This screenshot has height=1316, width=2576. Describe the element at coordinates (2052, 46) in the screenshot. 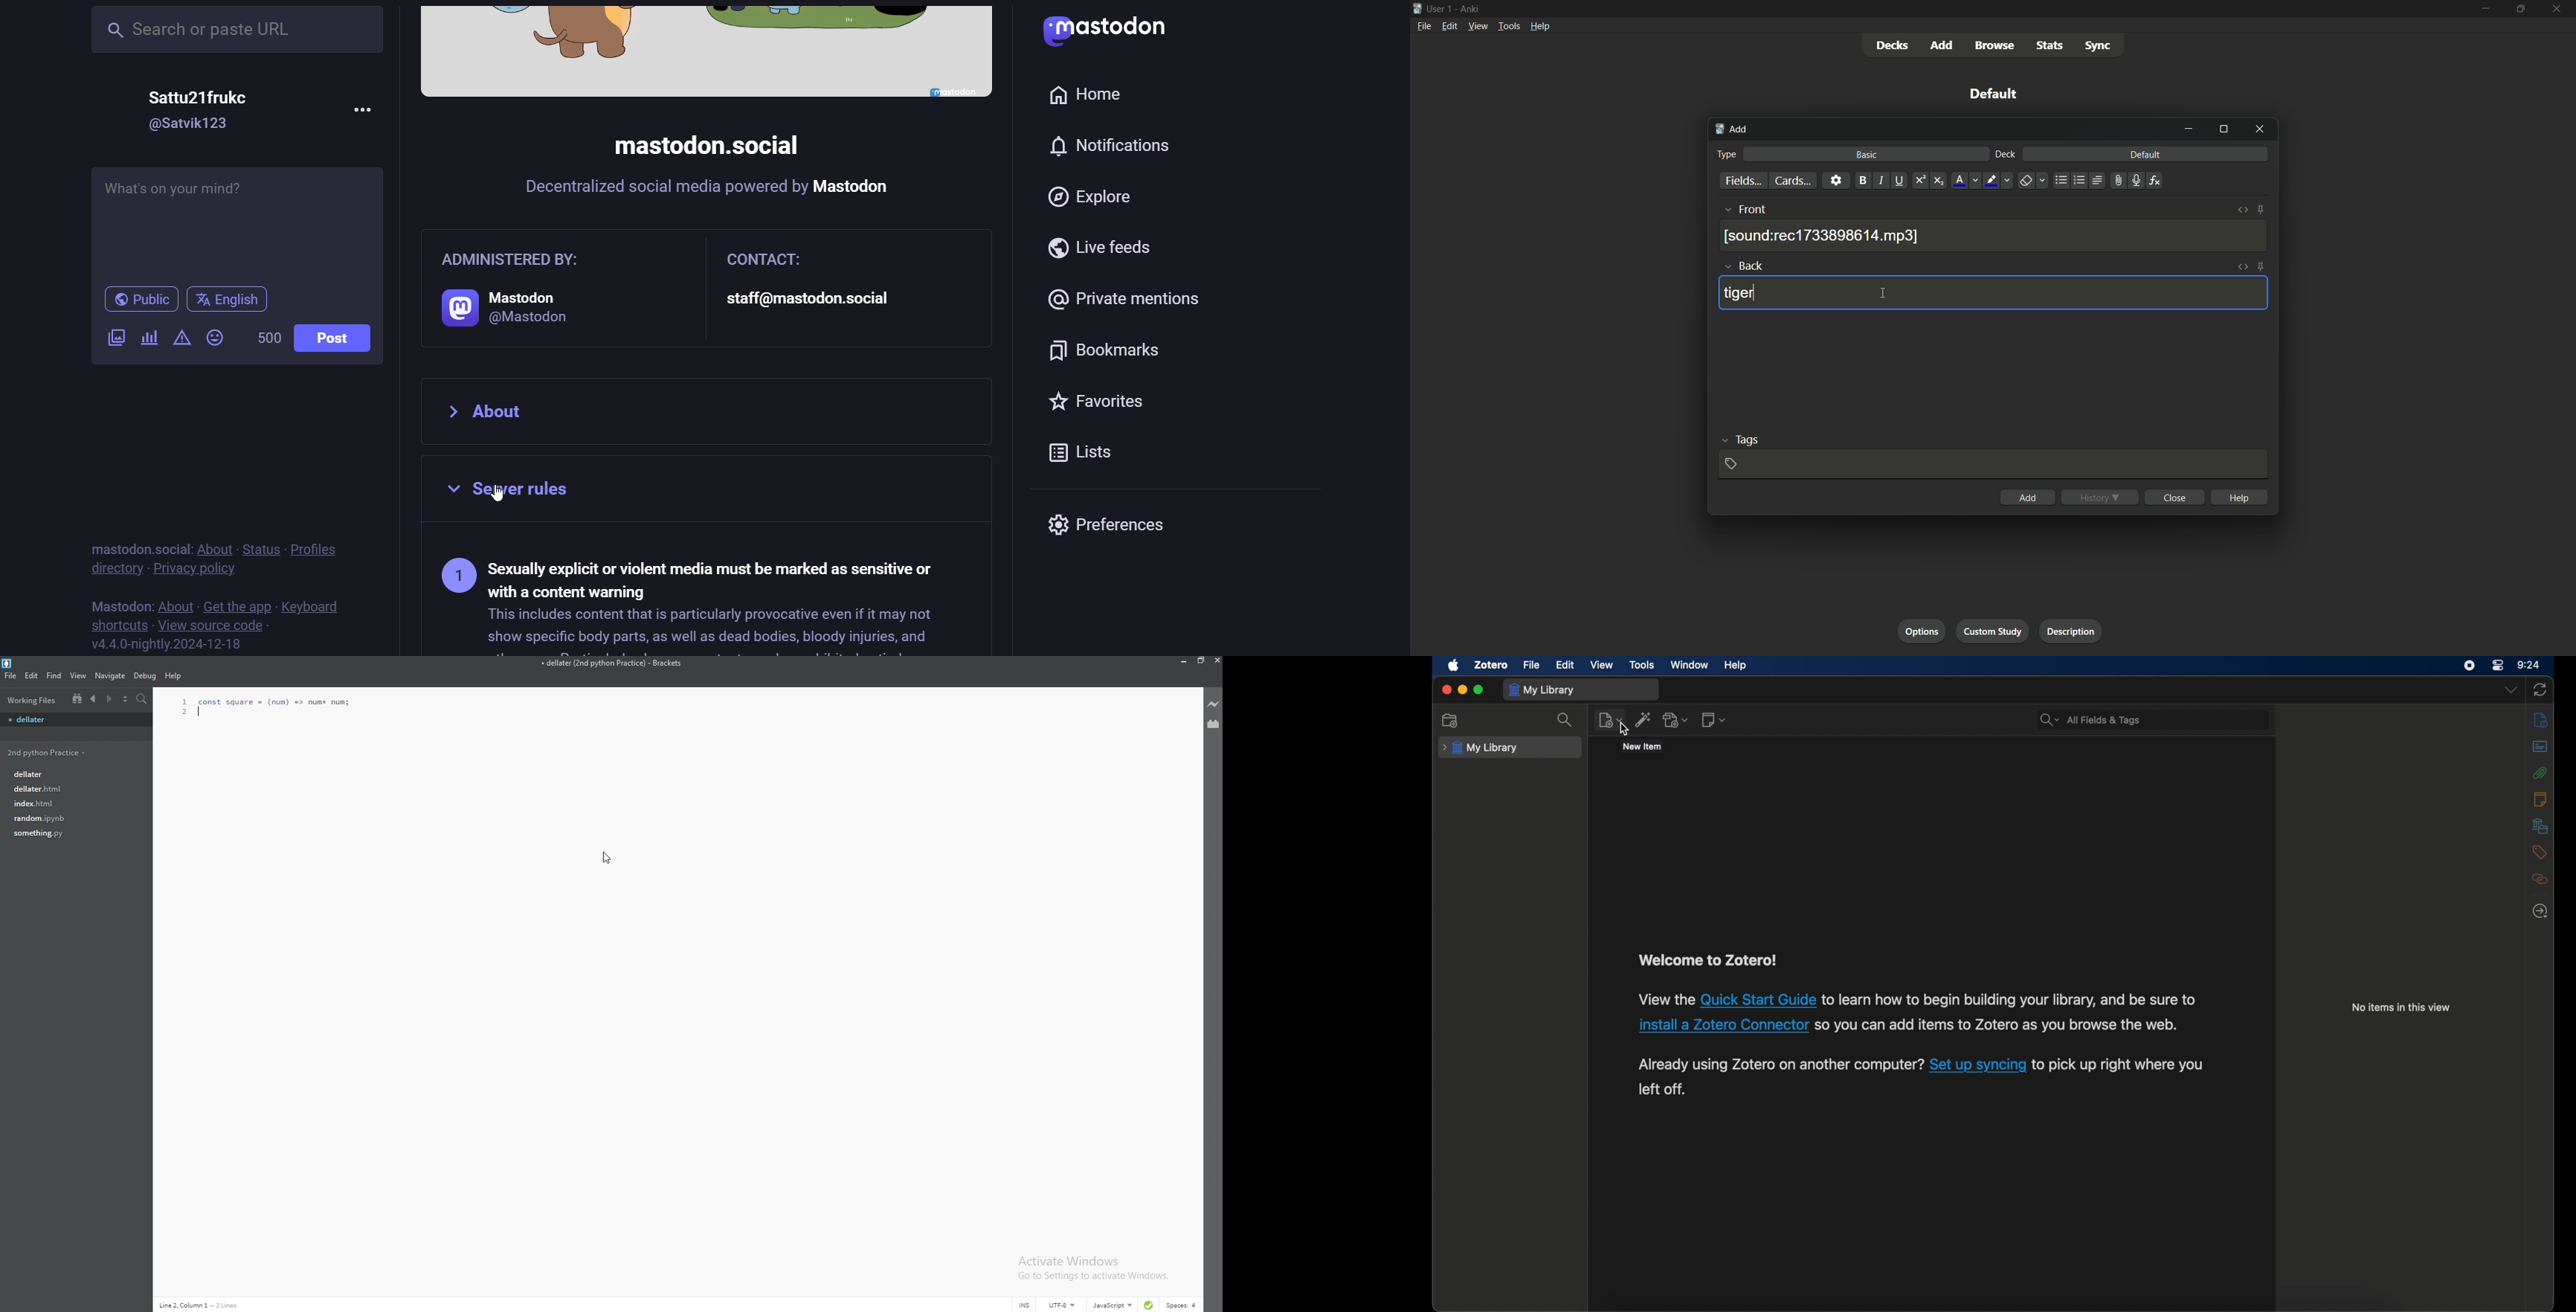

I see `stats` at that location.